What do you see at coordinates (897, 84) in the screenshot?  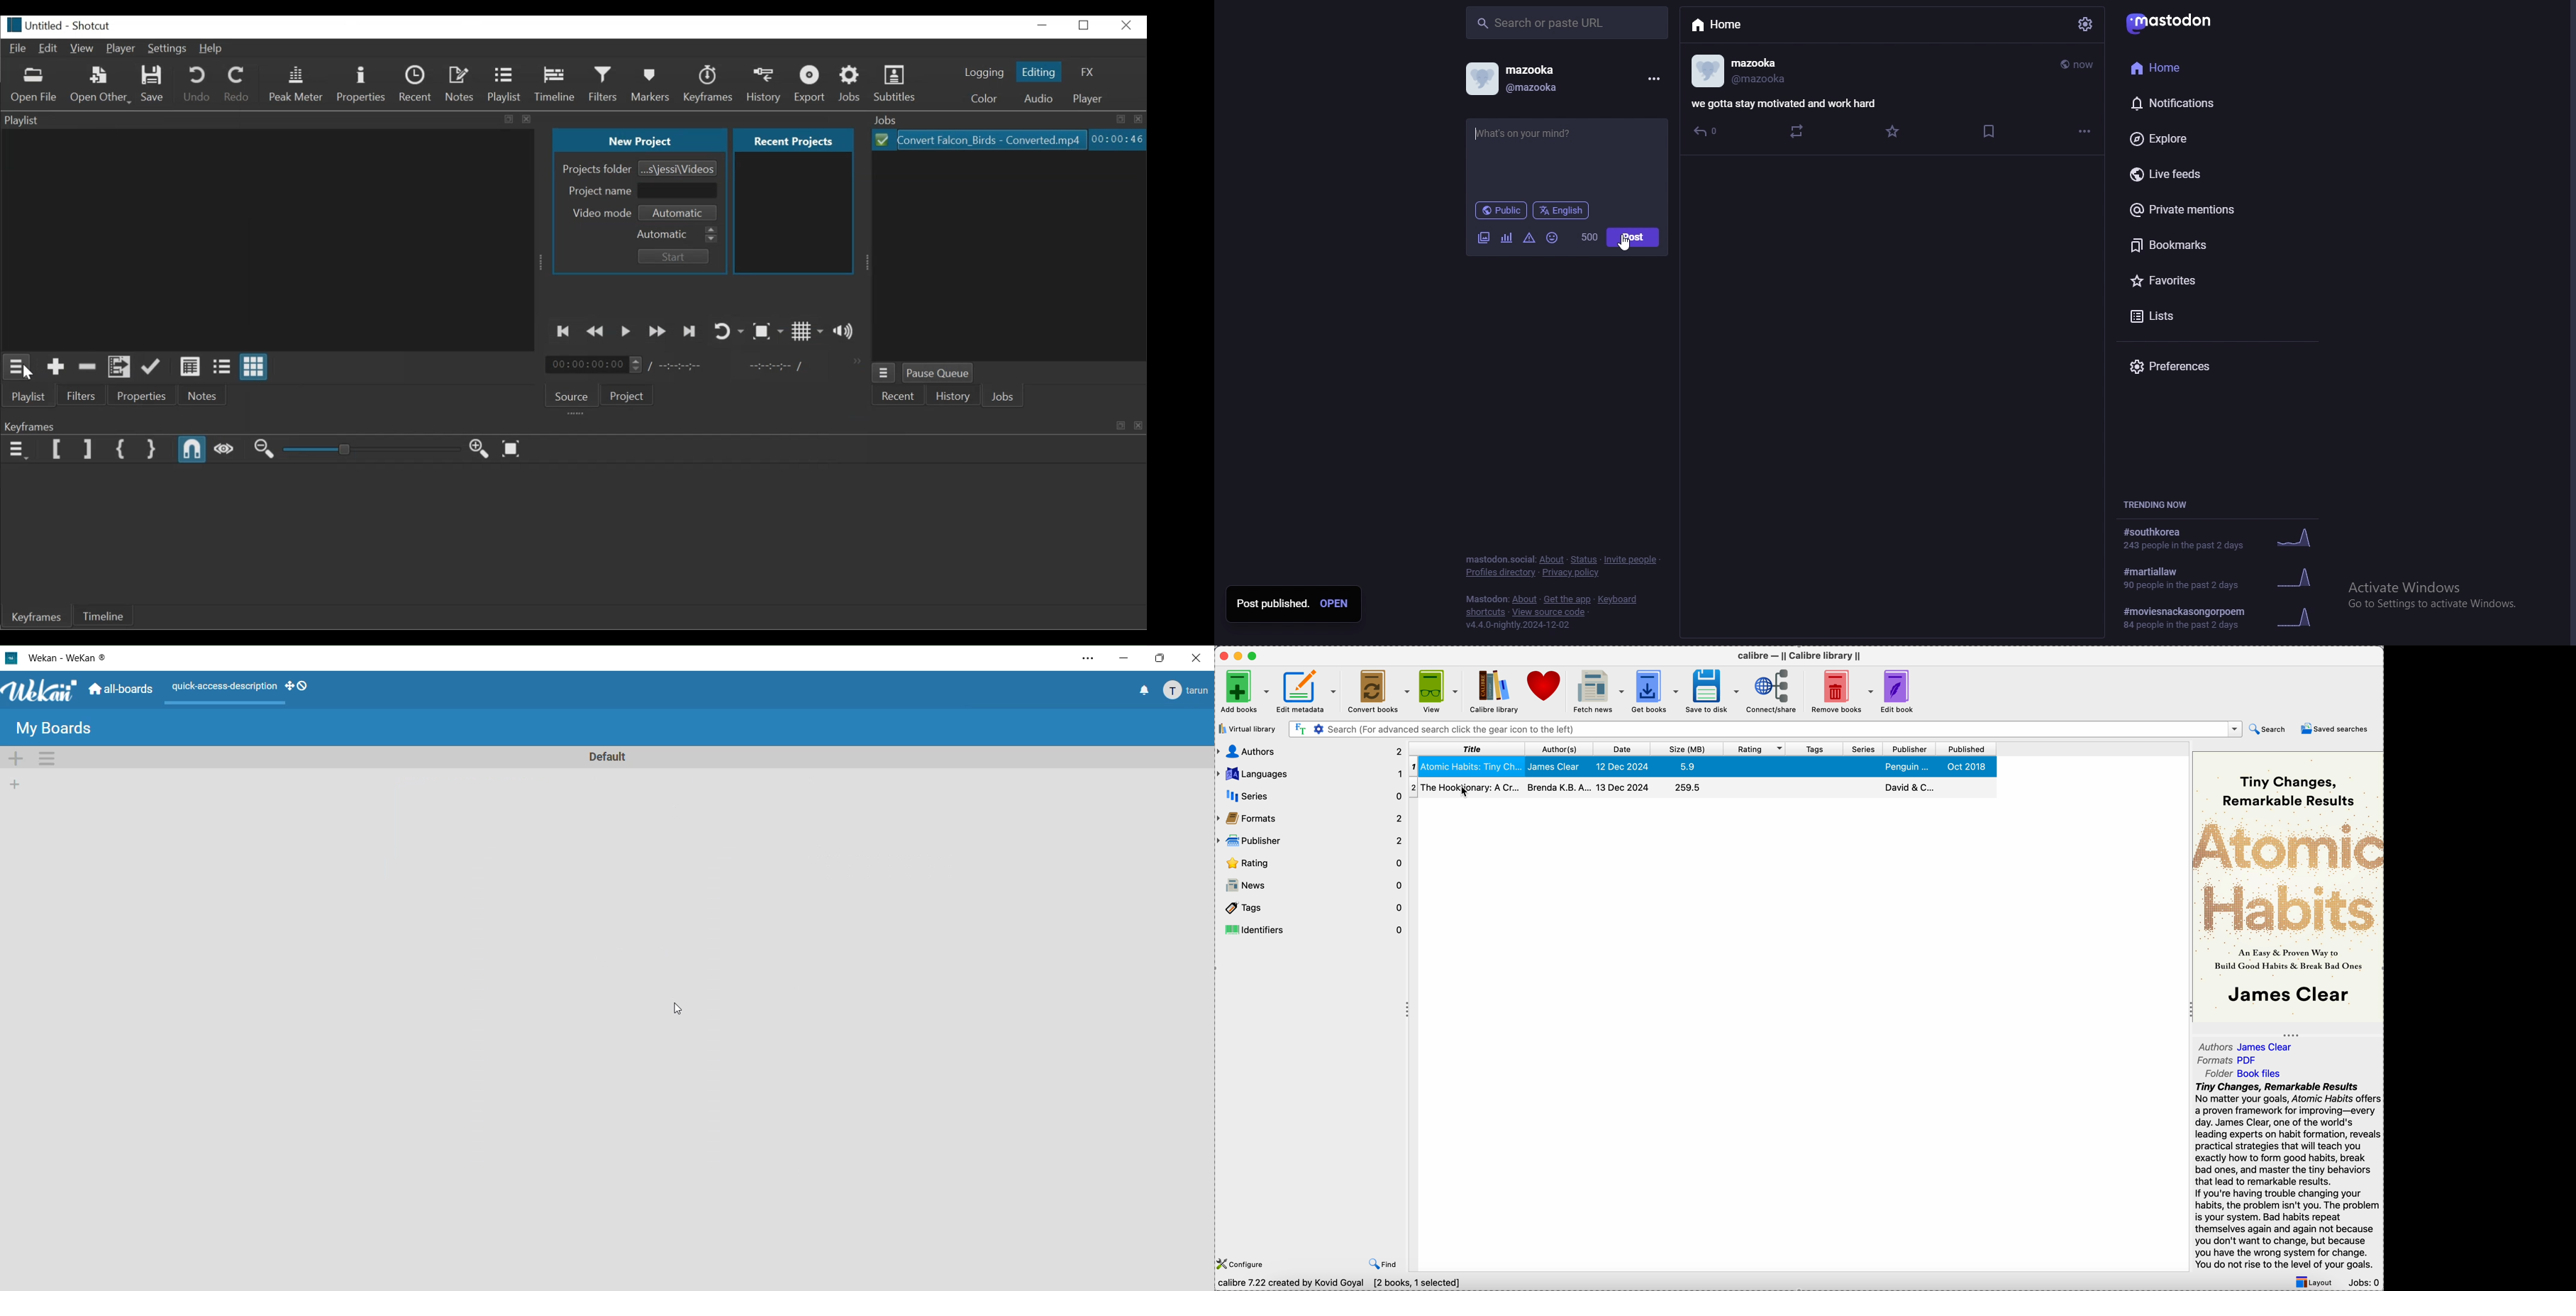 I see `Subtitles` at bounding box center [897, 84].